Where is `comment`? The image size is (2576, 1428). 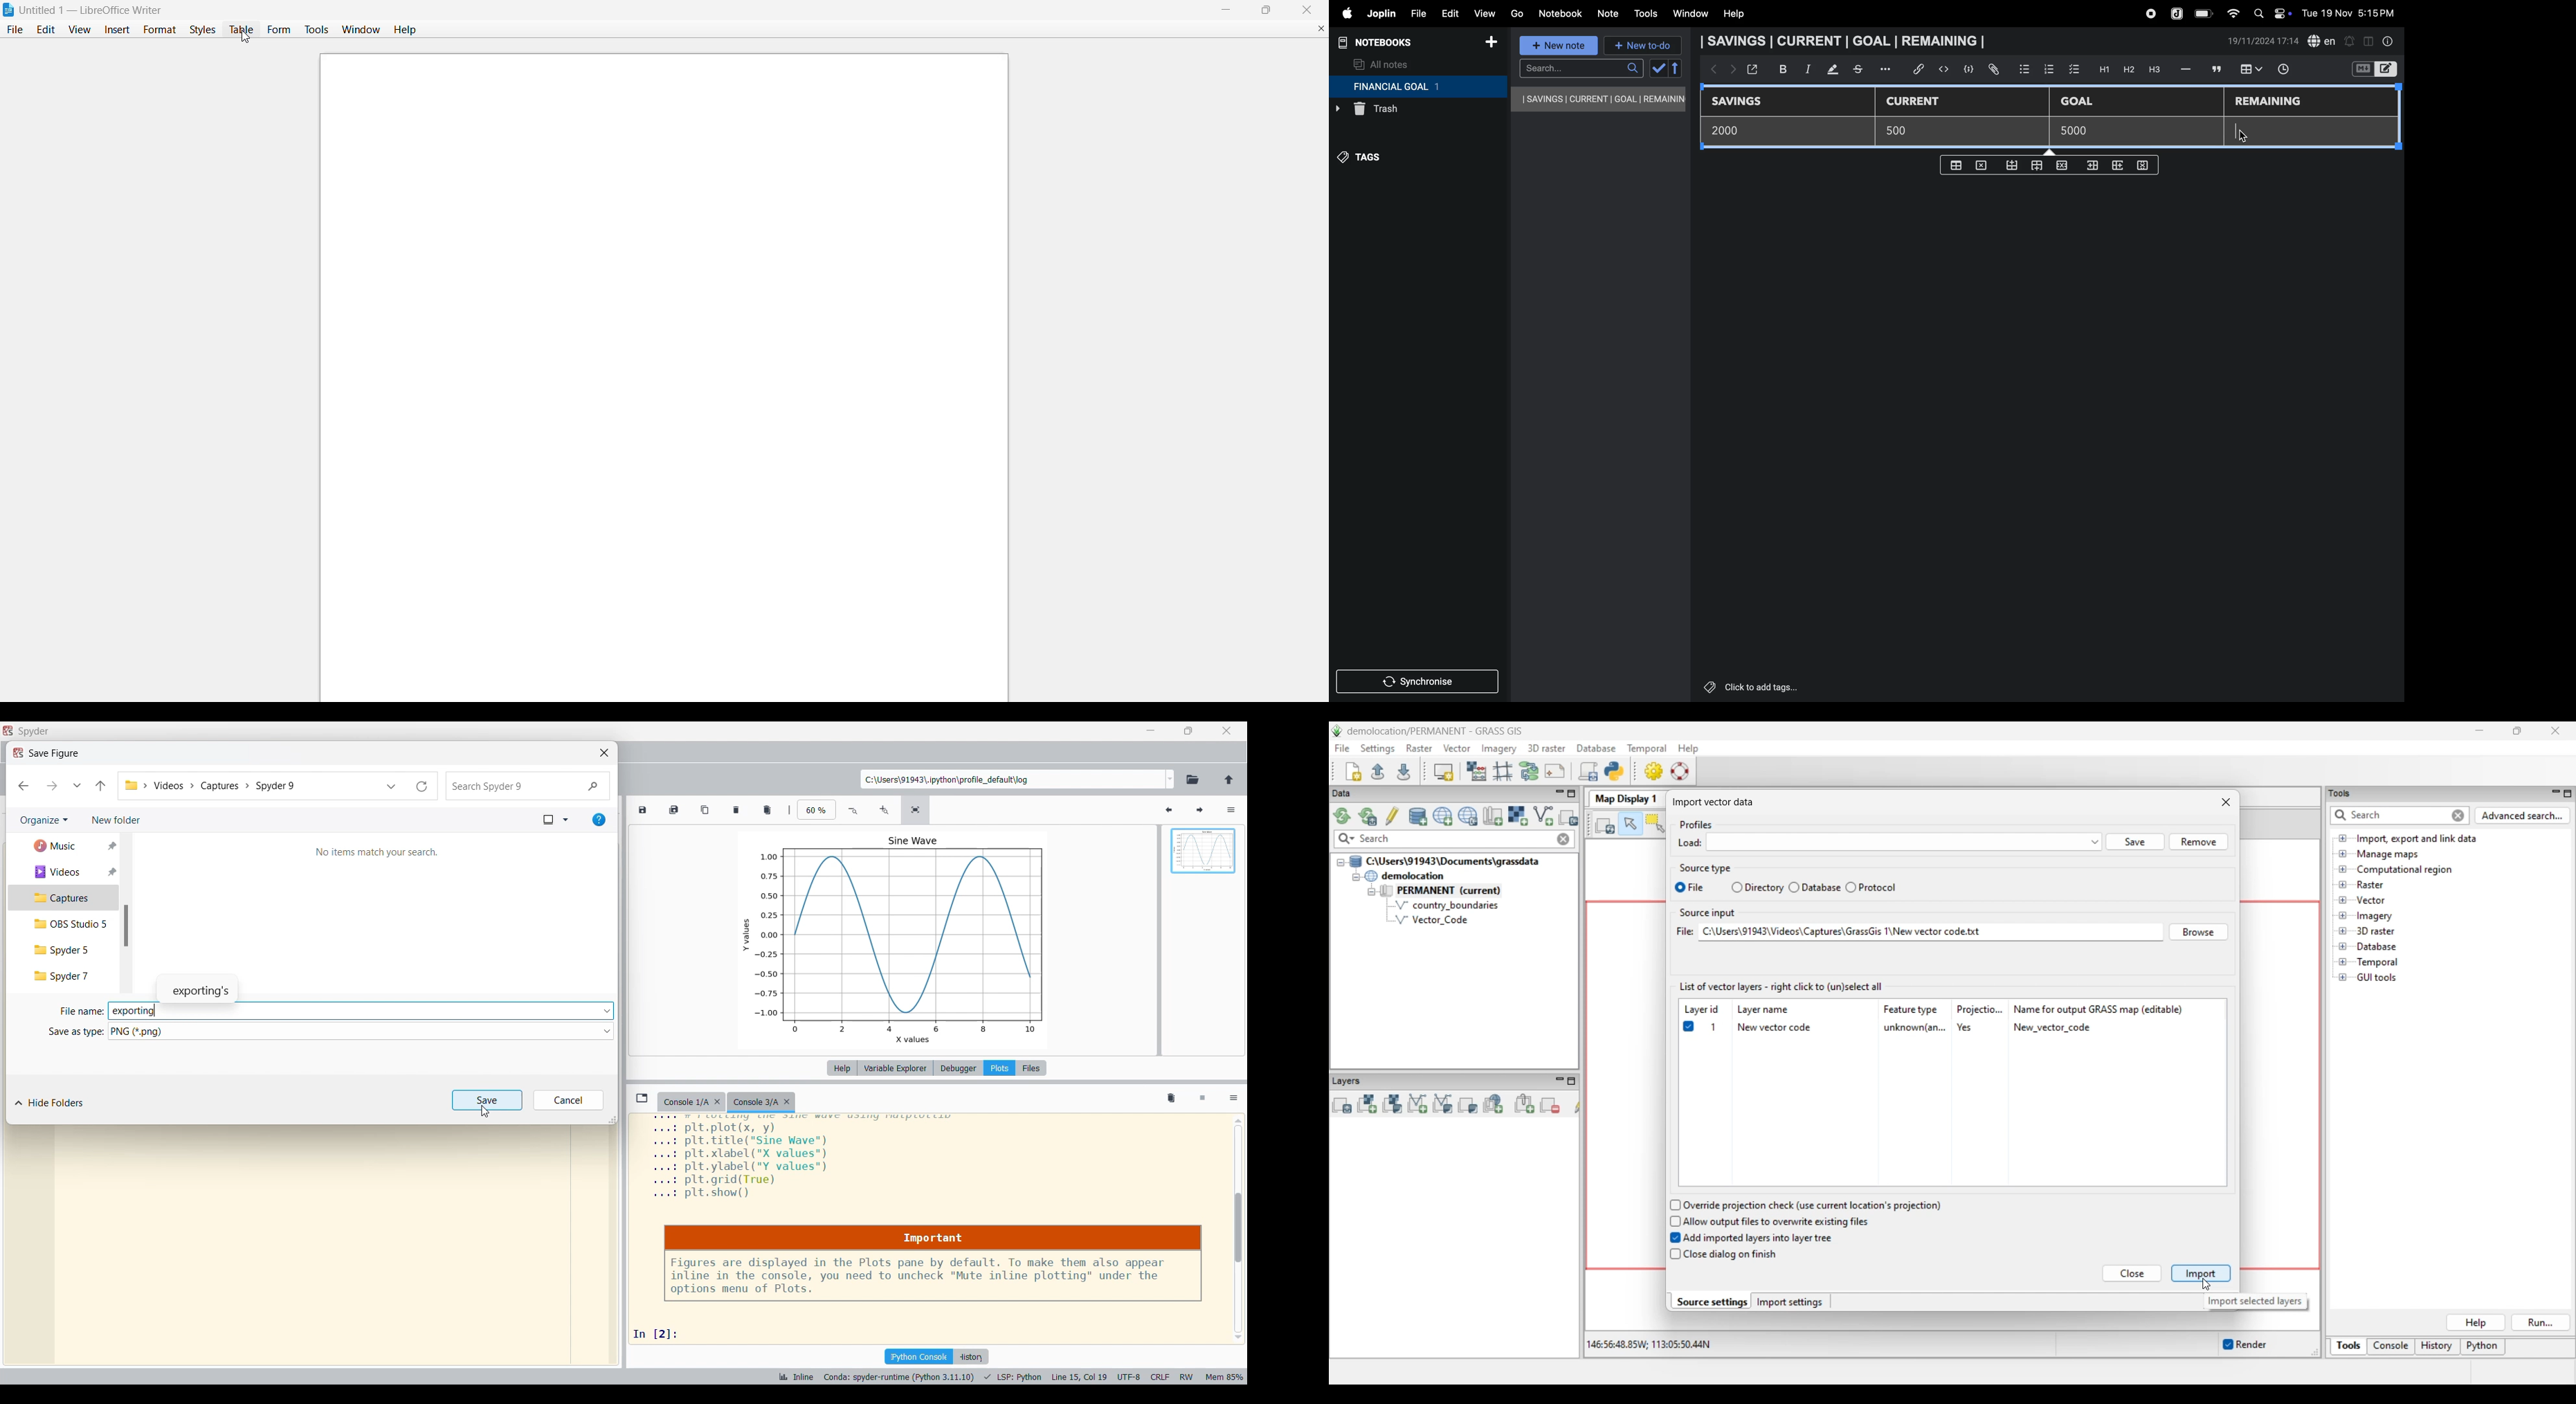 comment is located at coordinates (2216, 69).